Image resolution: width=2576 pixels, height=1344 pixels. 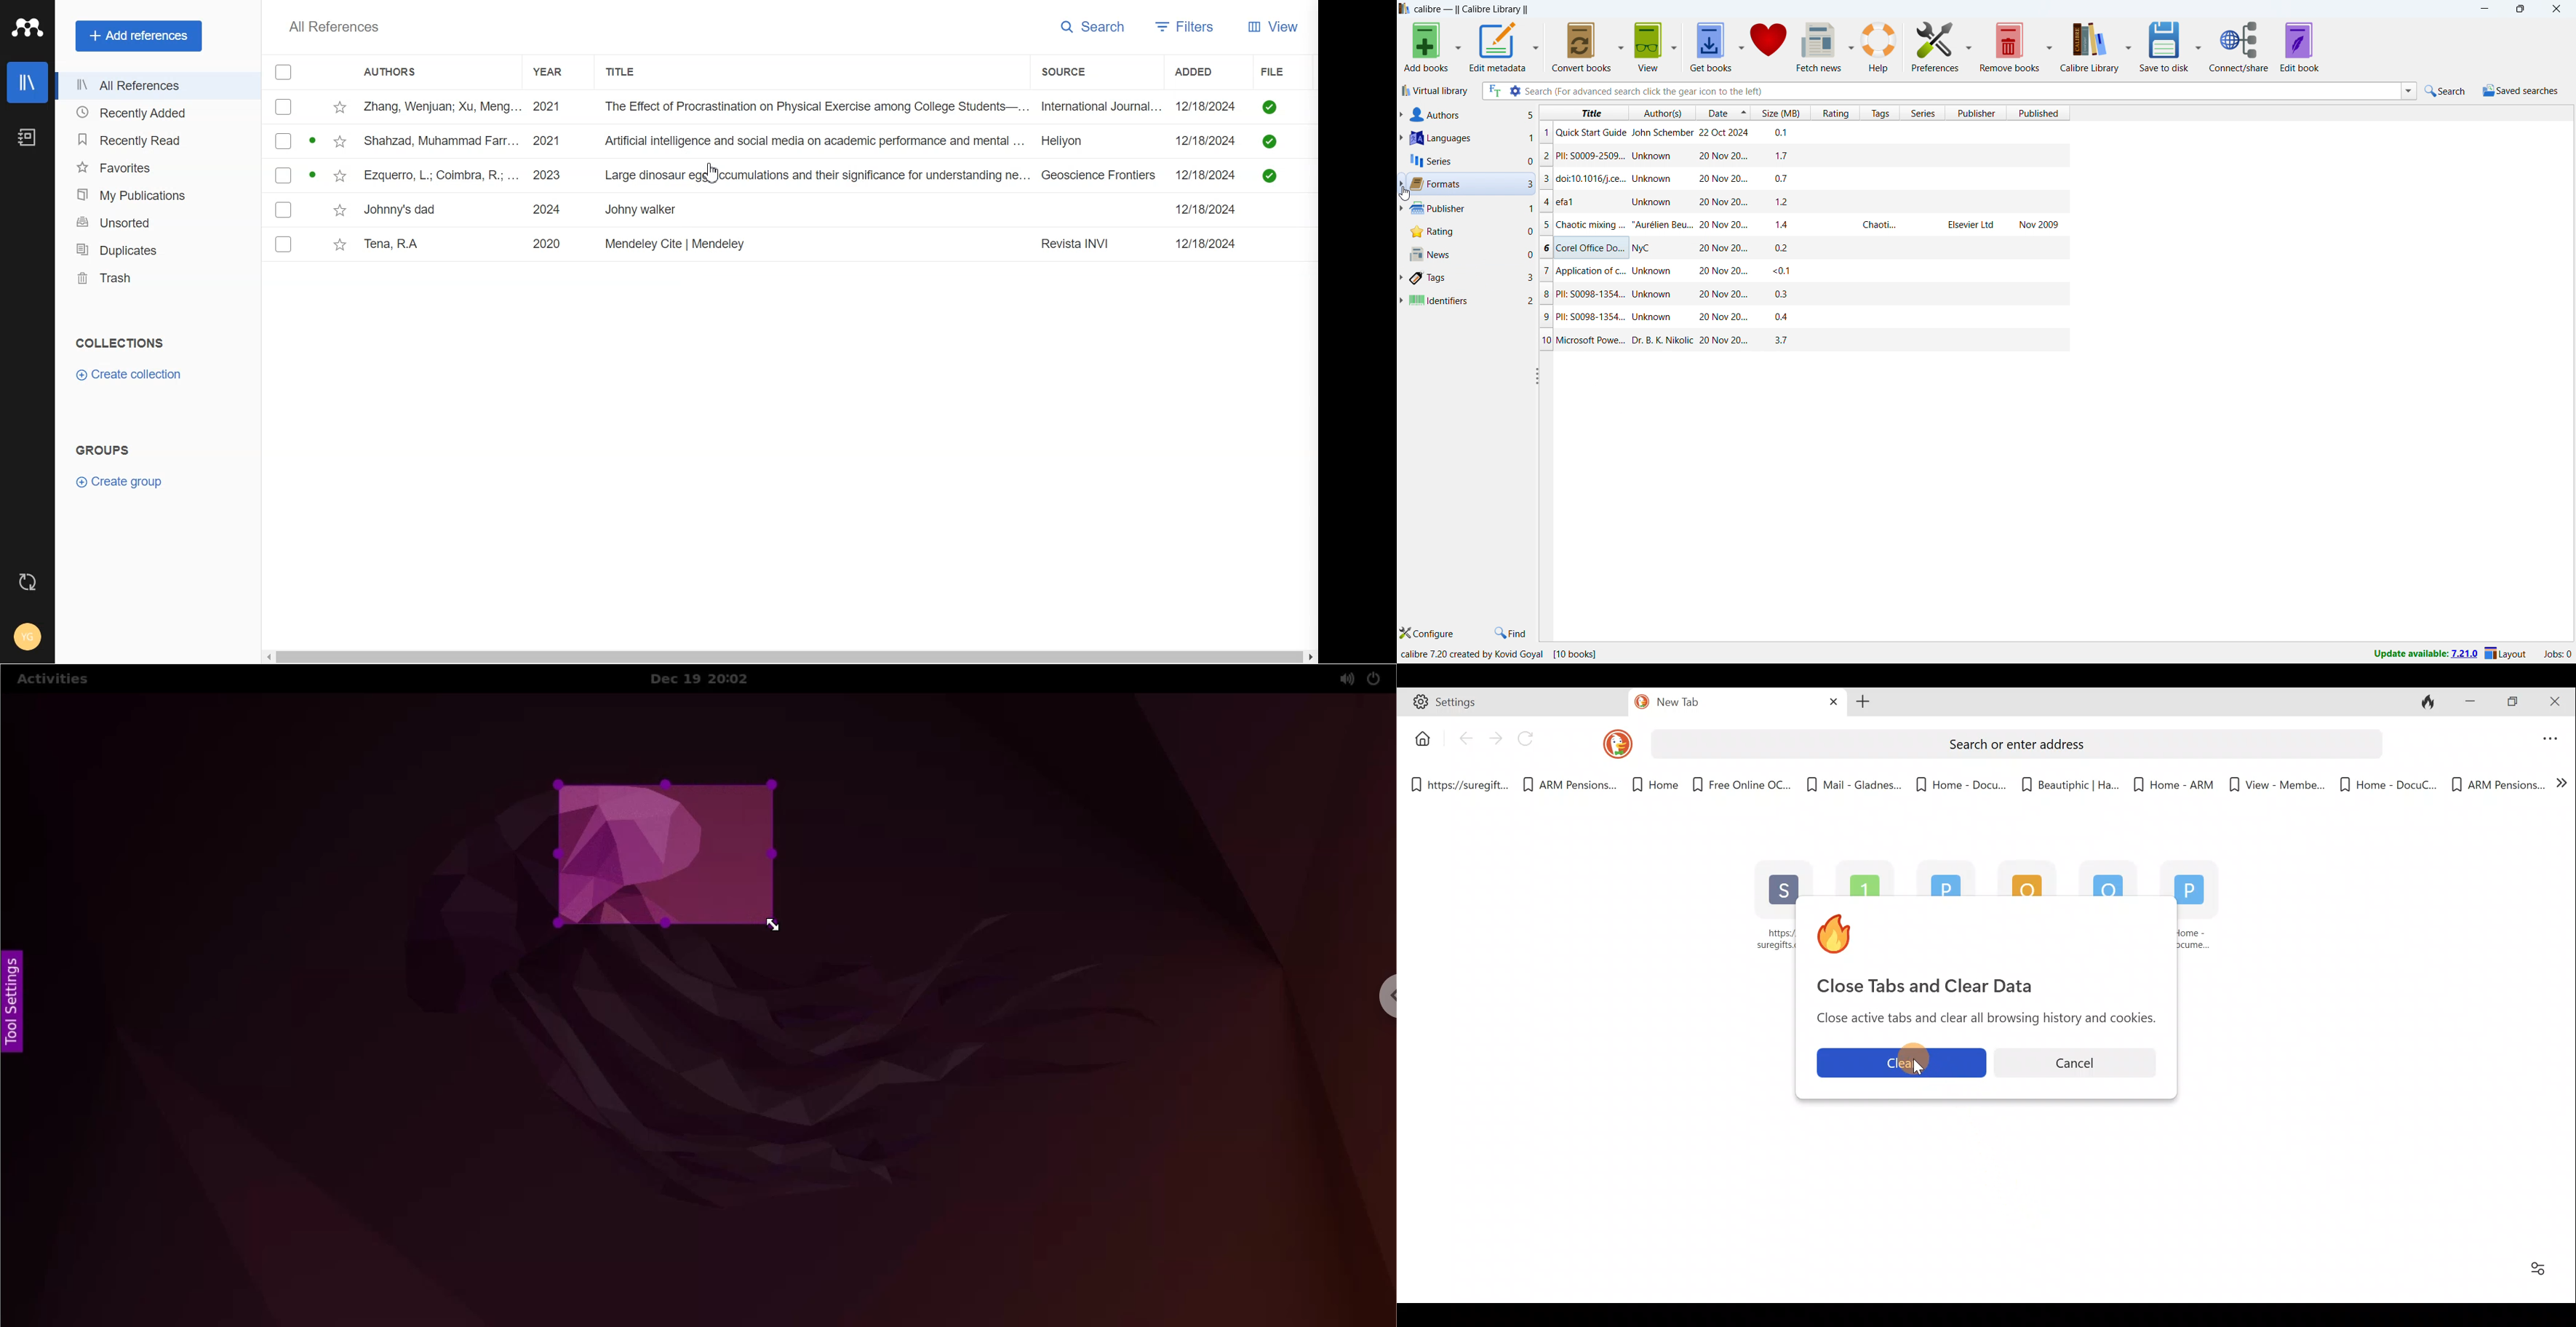 I want to click on Approved , so click(x=1269, y=141).